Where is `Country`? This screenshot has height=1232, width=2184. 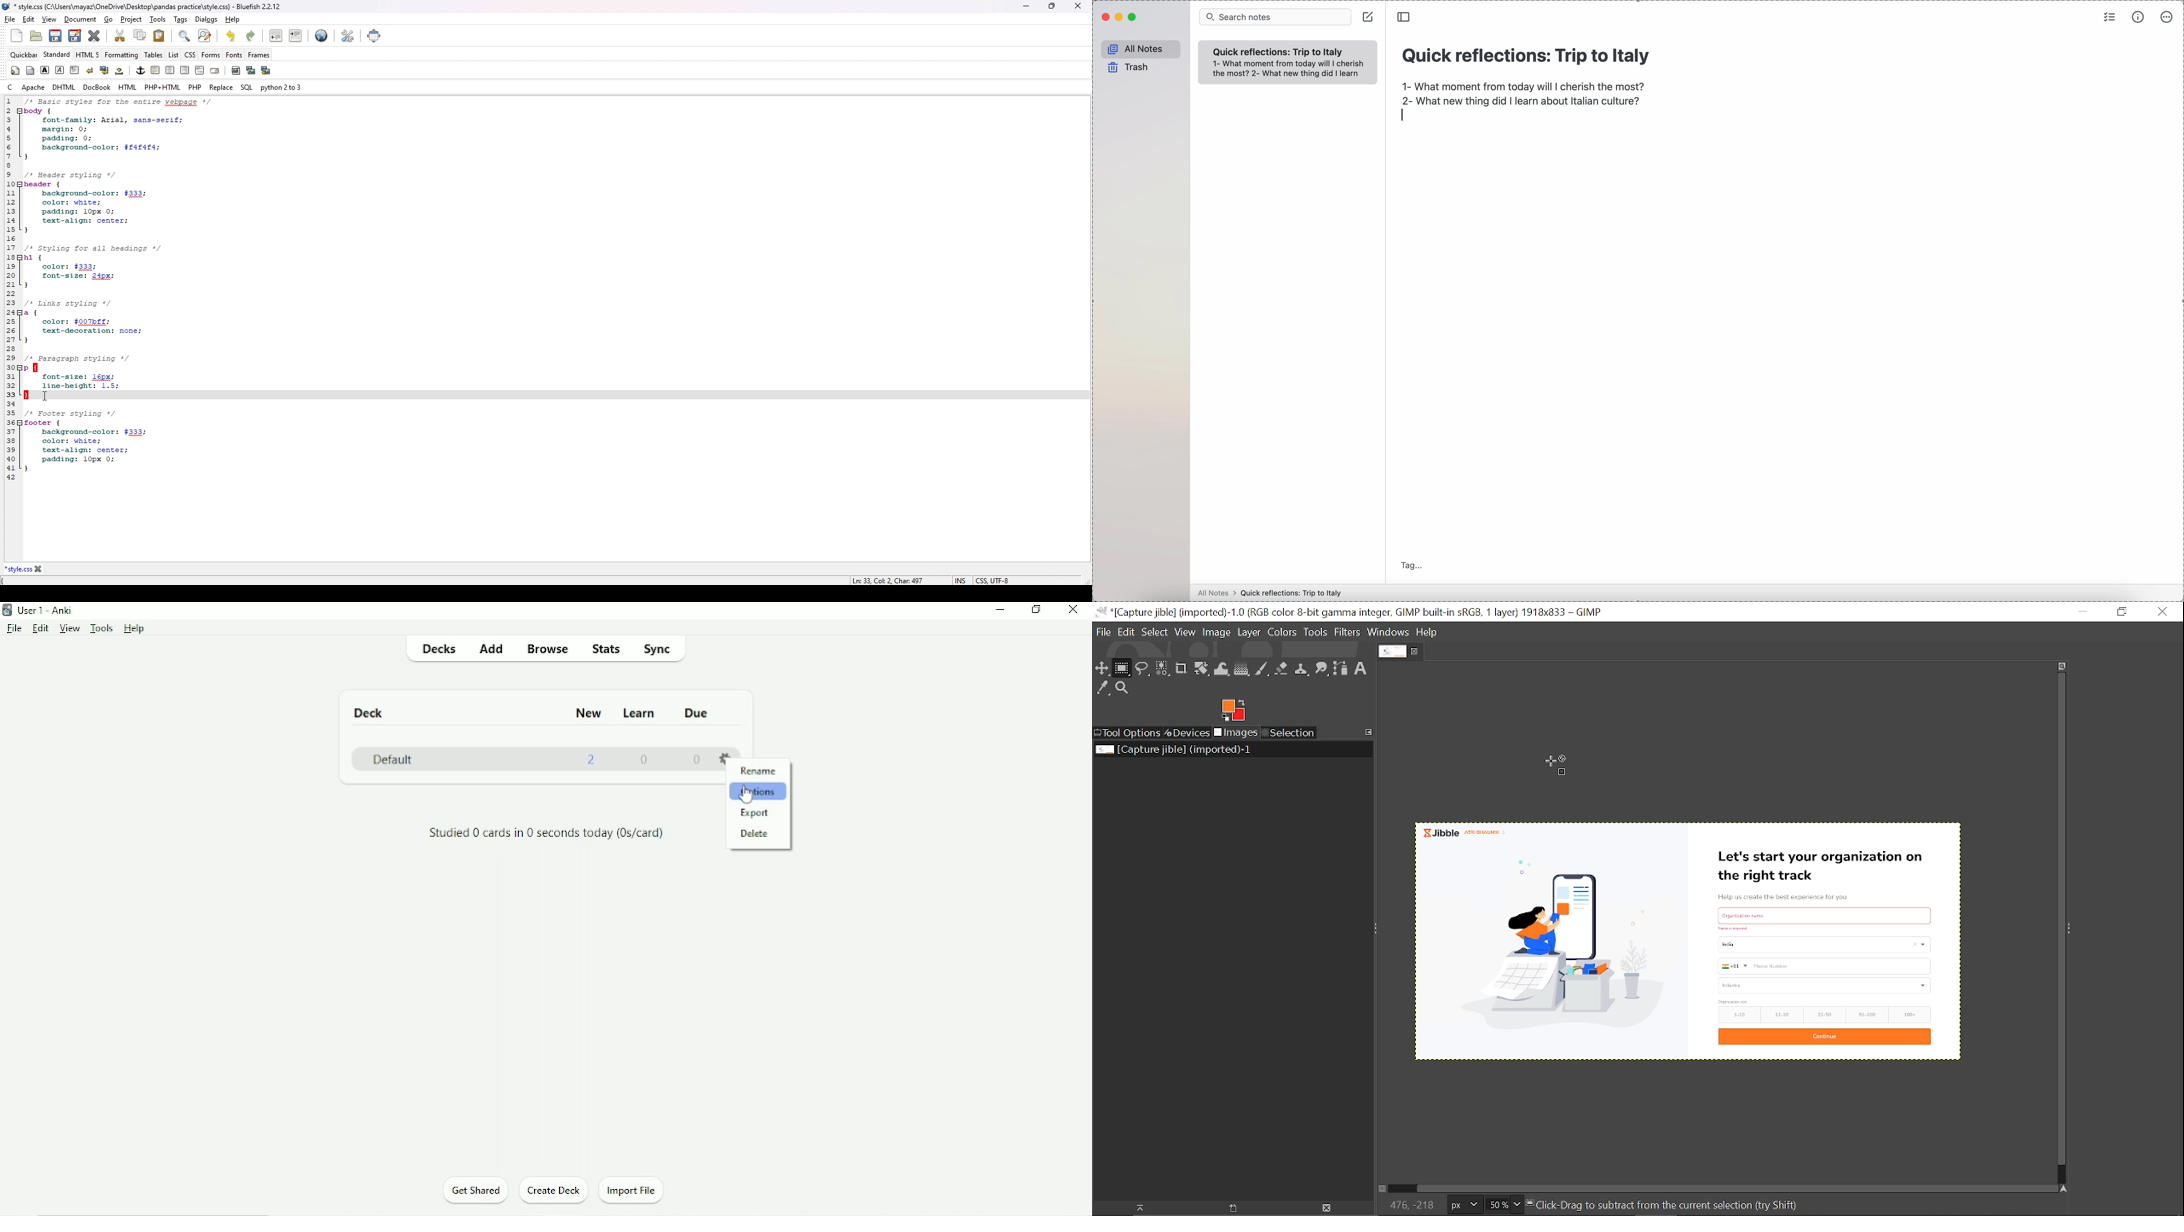
Country is located at coordinates (1823, 947).